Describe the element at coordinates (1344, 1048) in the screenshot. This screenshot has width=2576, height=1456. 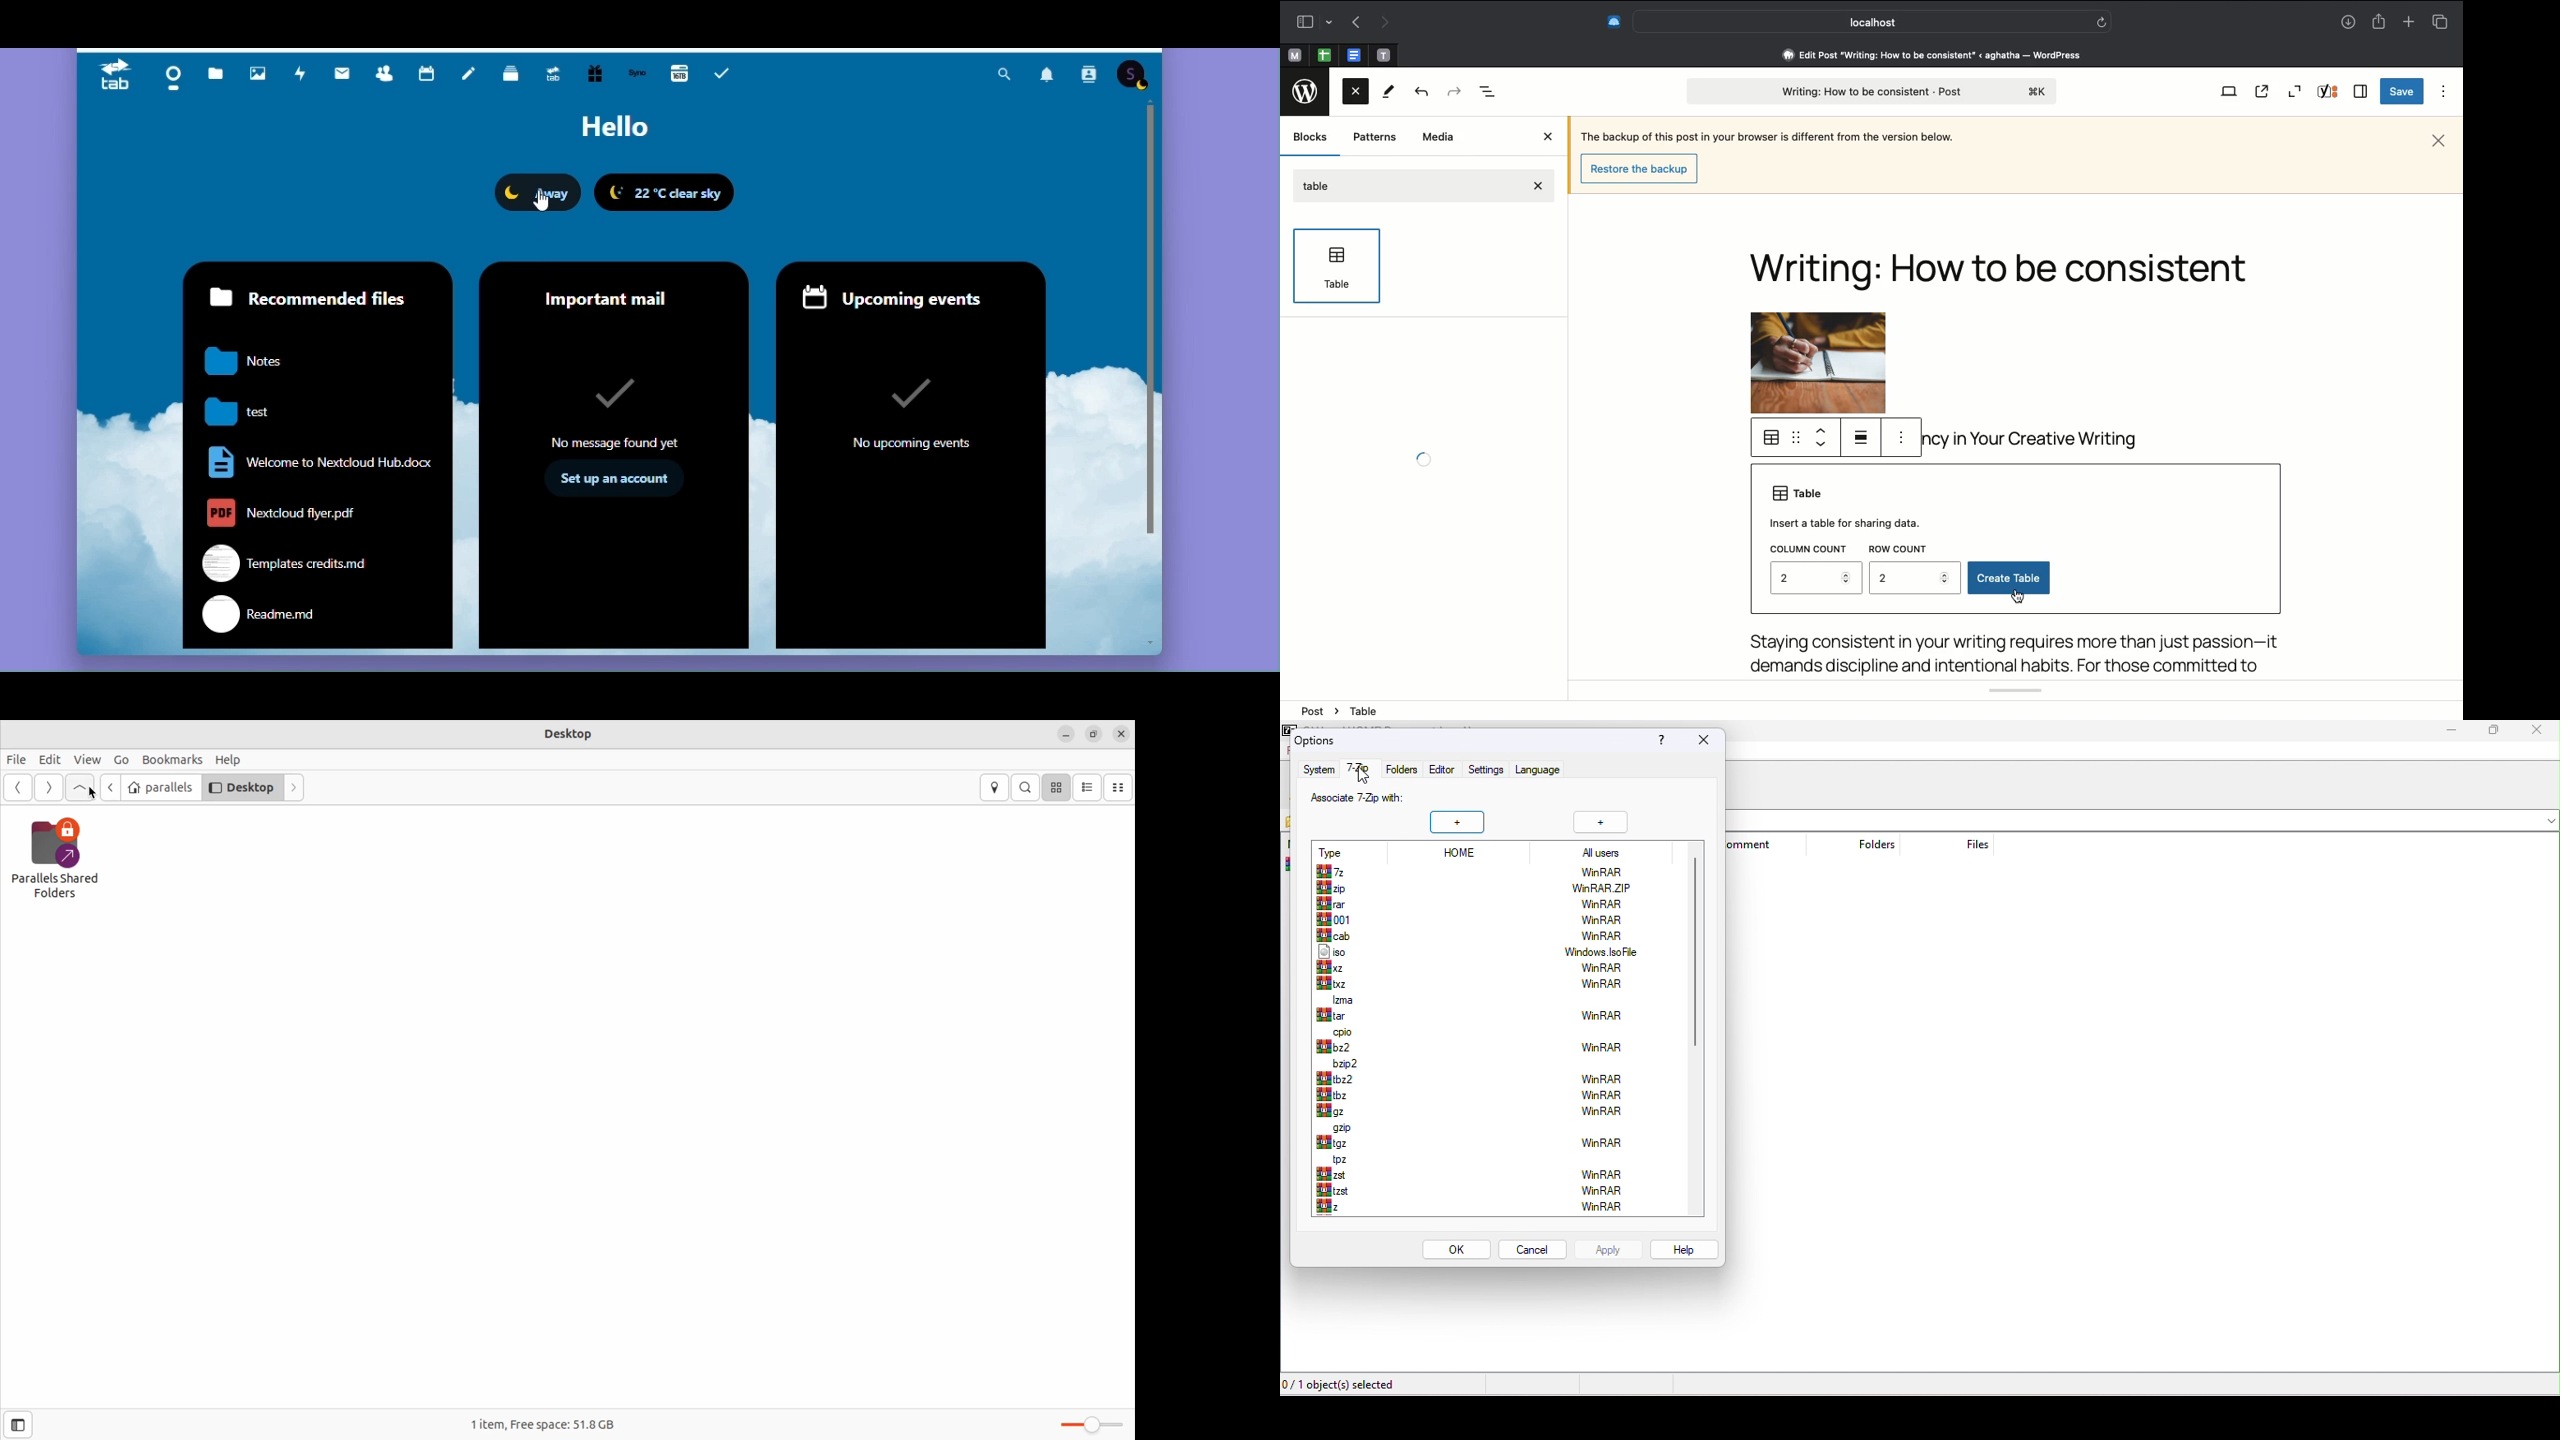
I see `bz2` at that location.